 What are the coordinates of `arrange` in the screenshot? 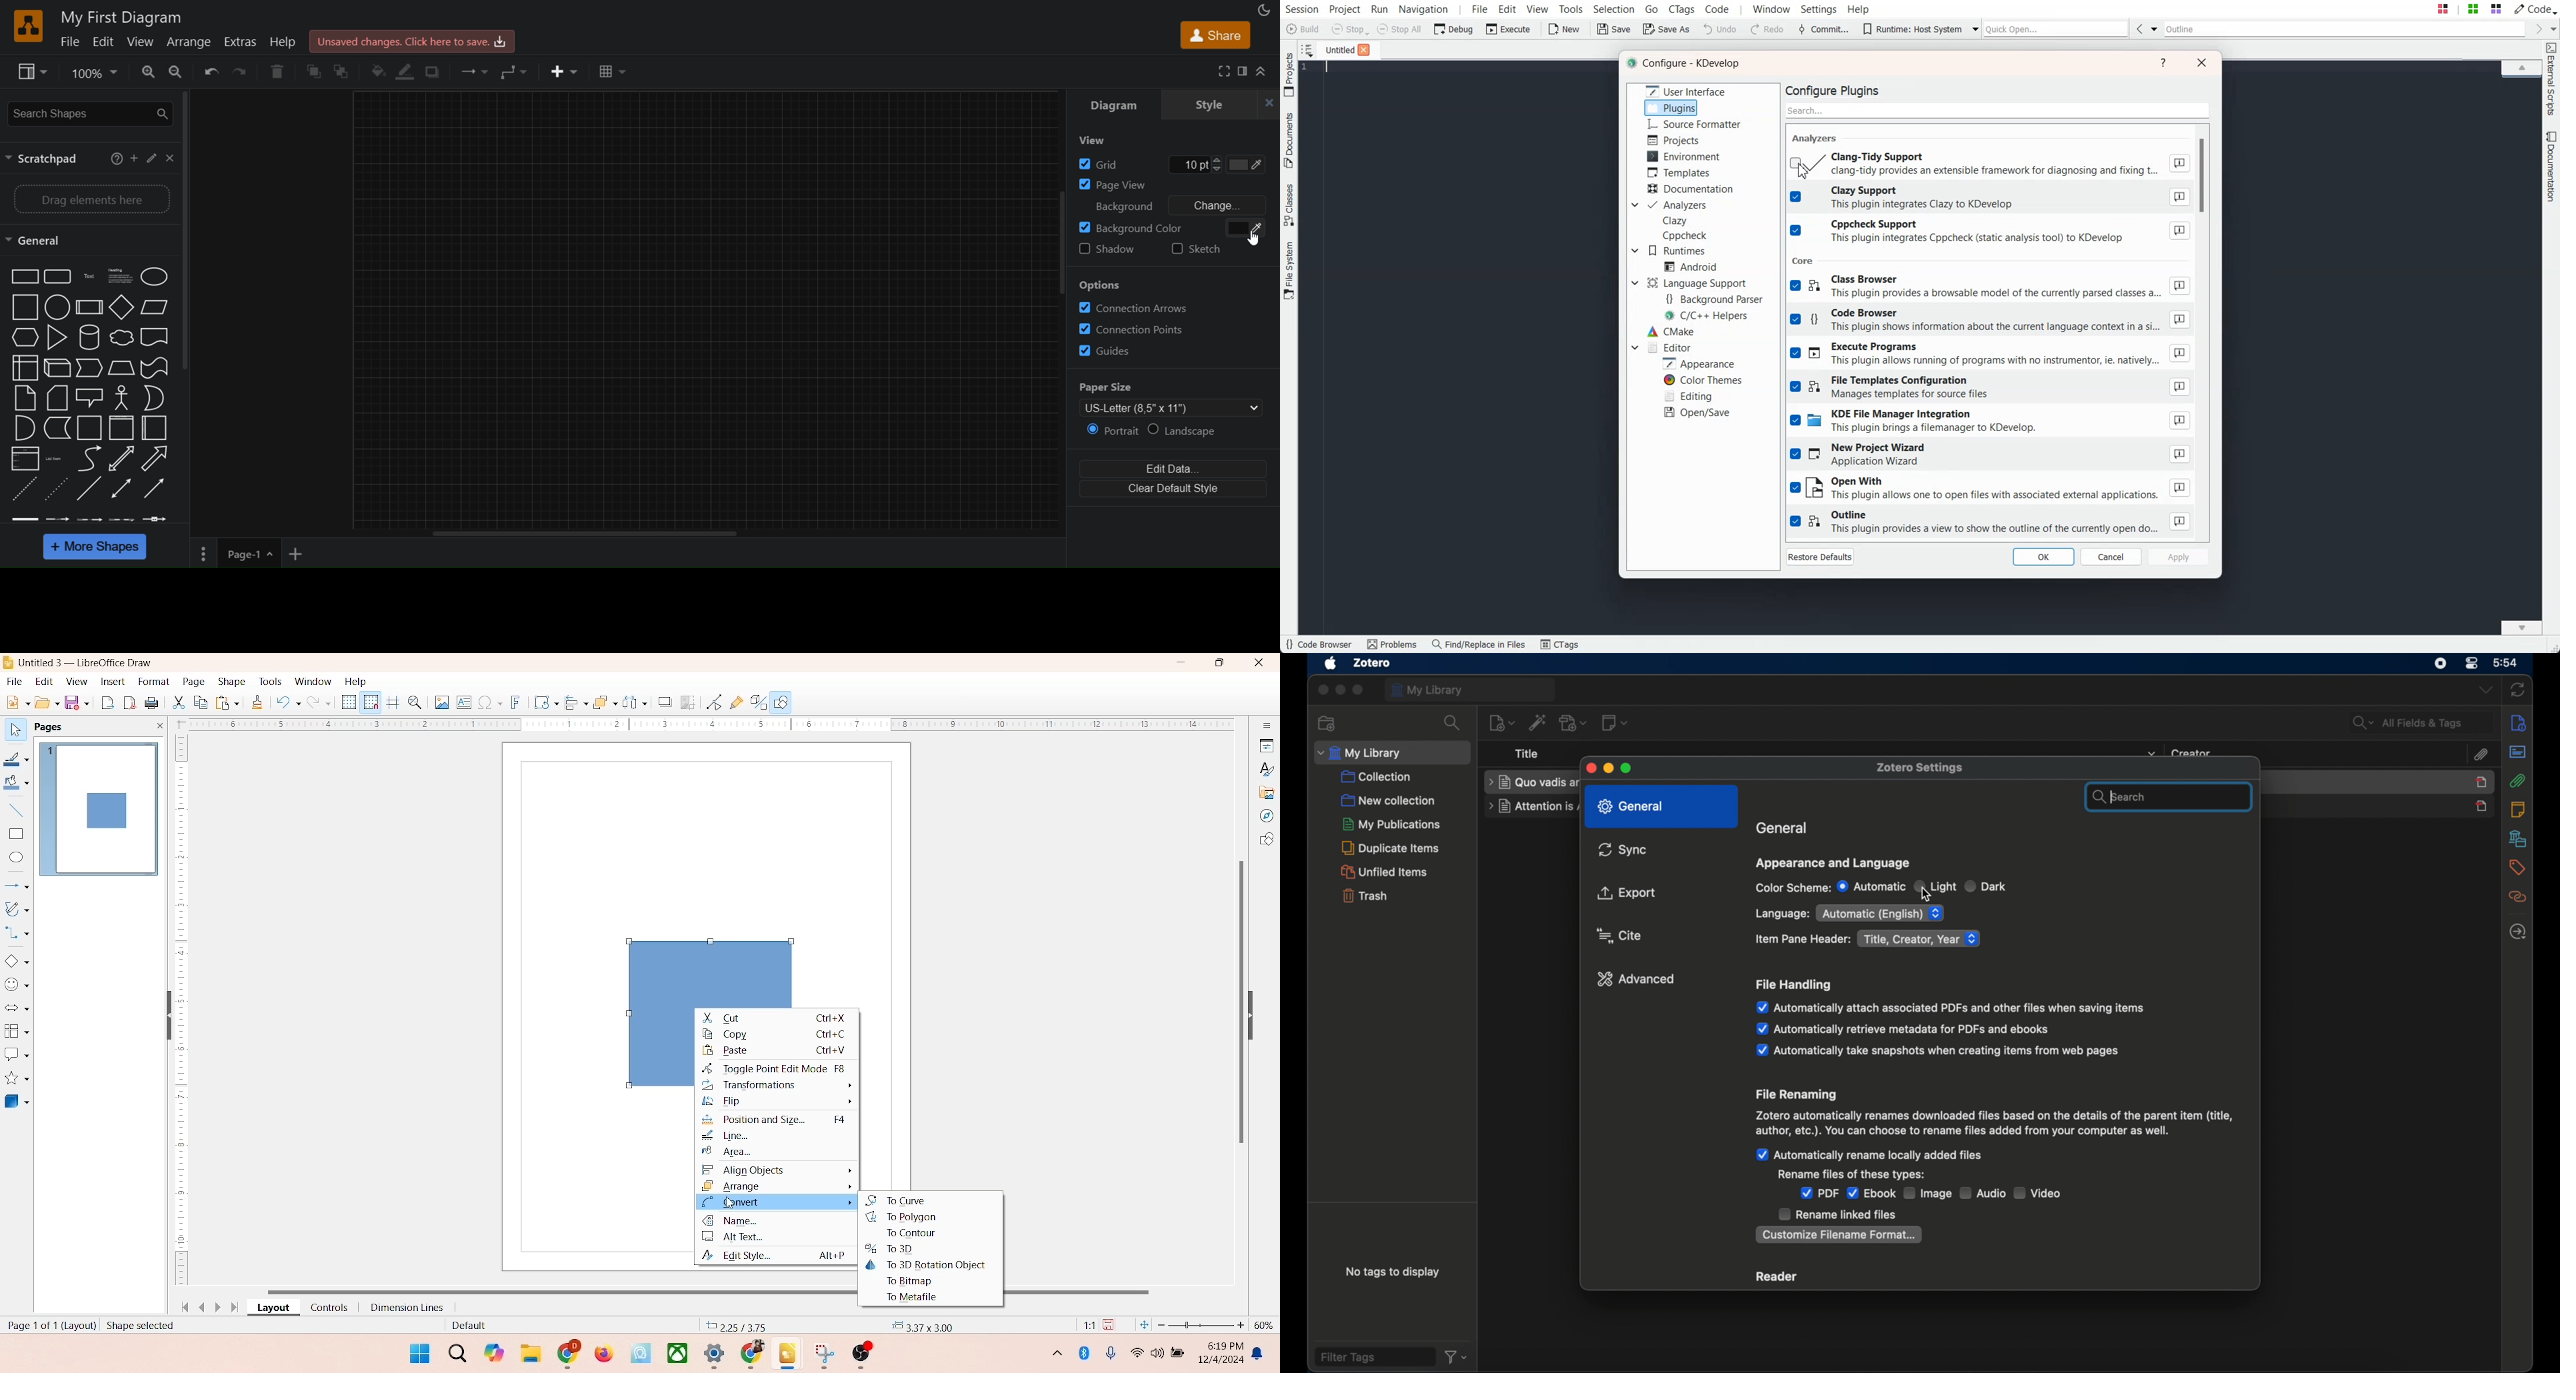 It's located at (599, 700).